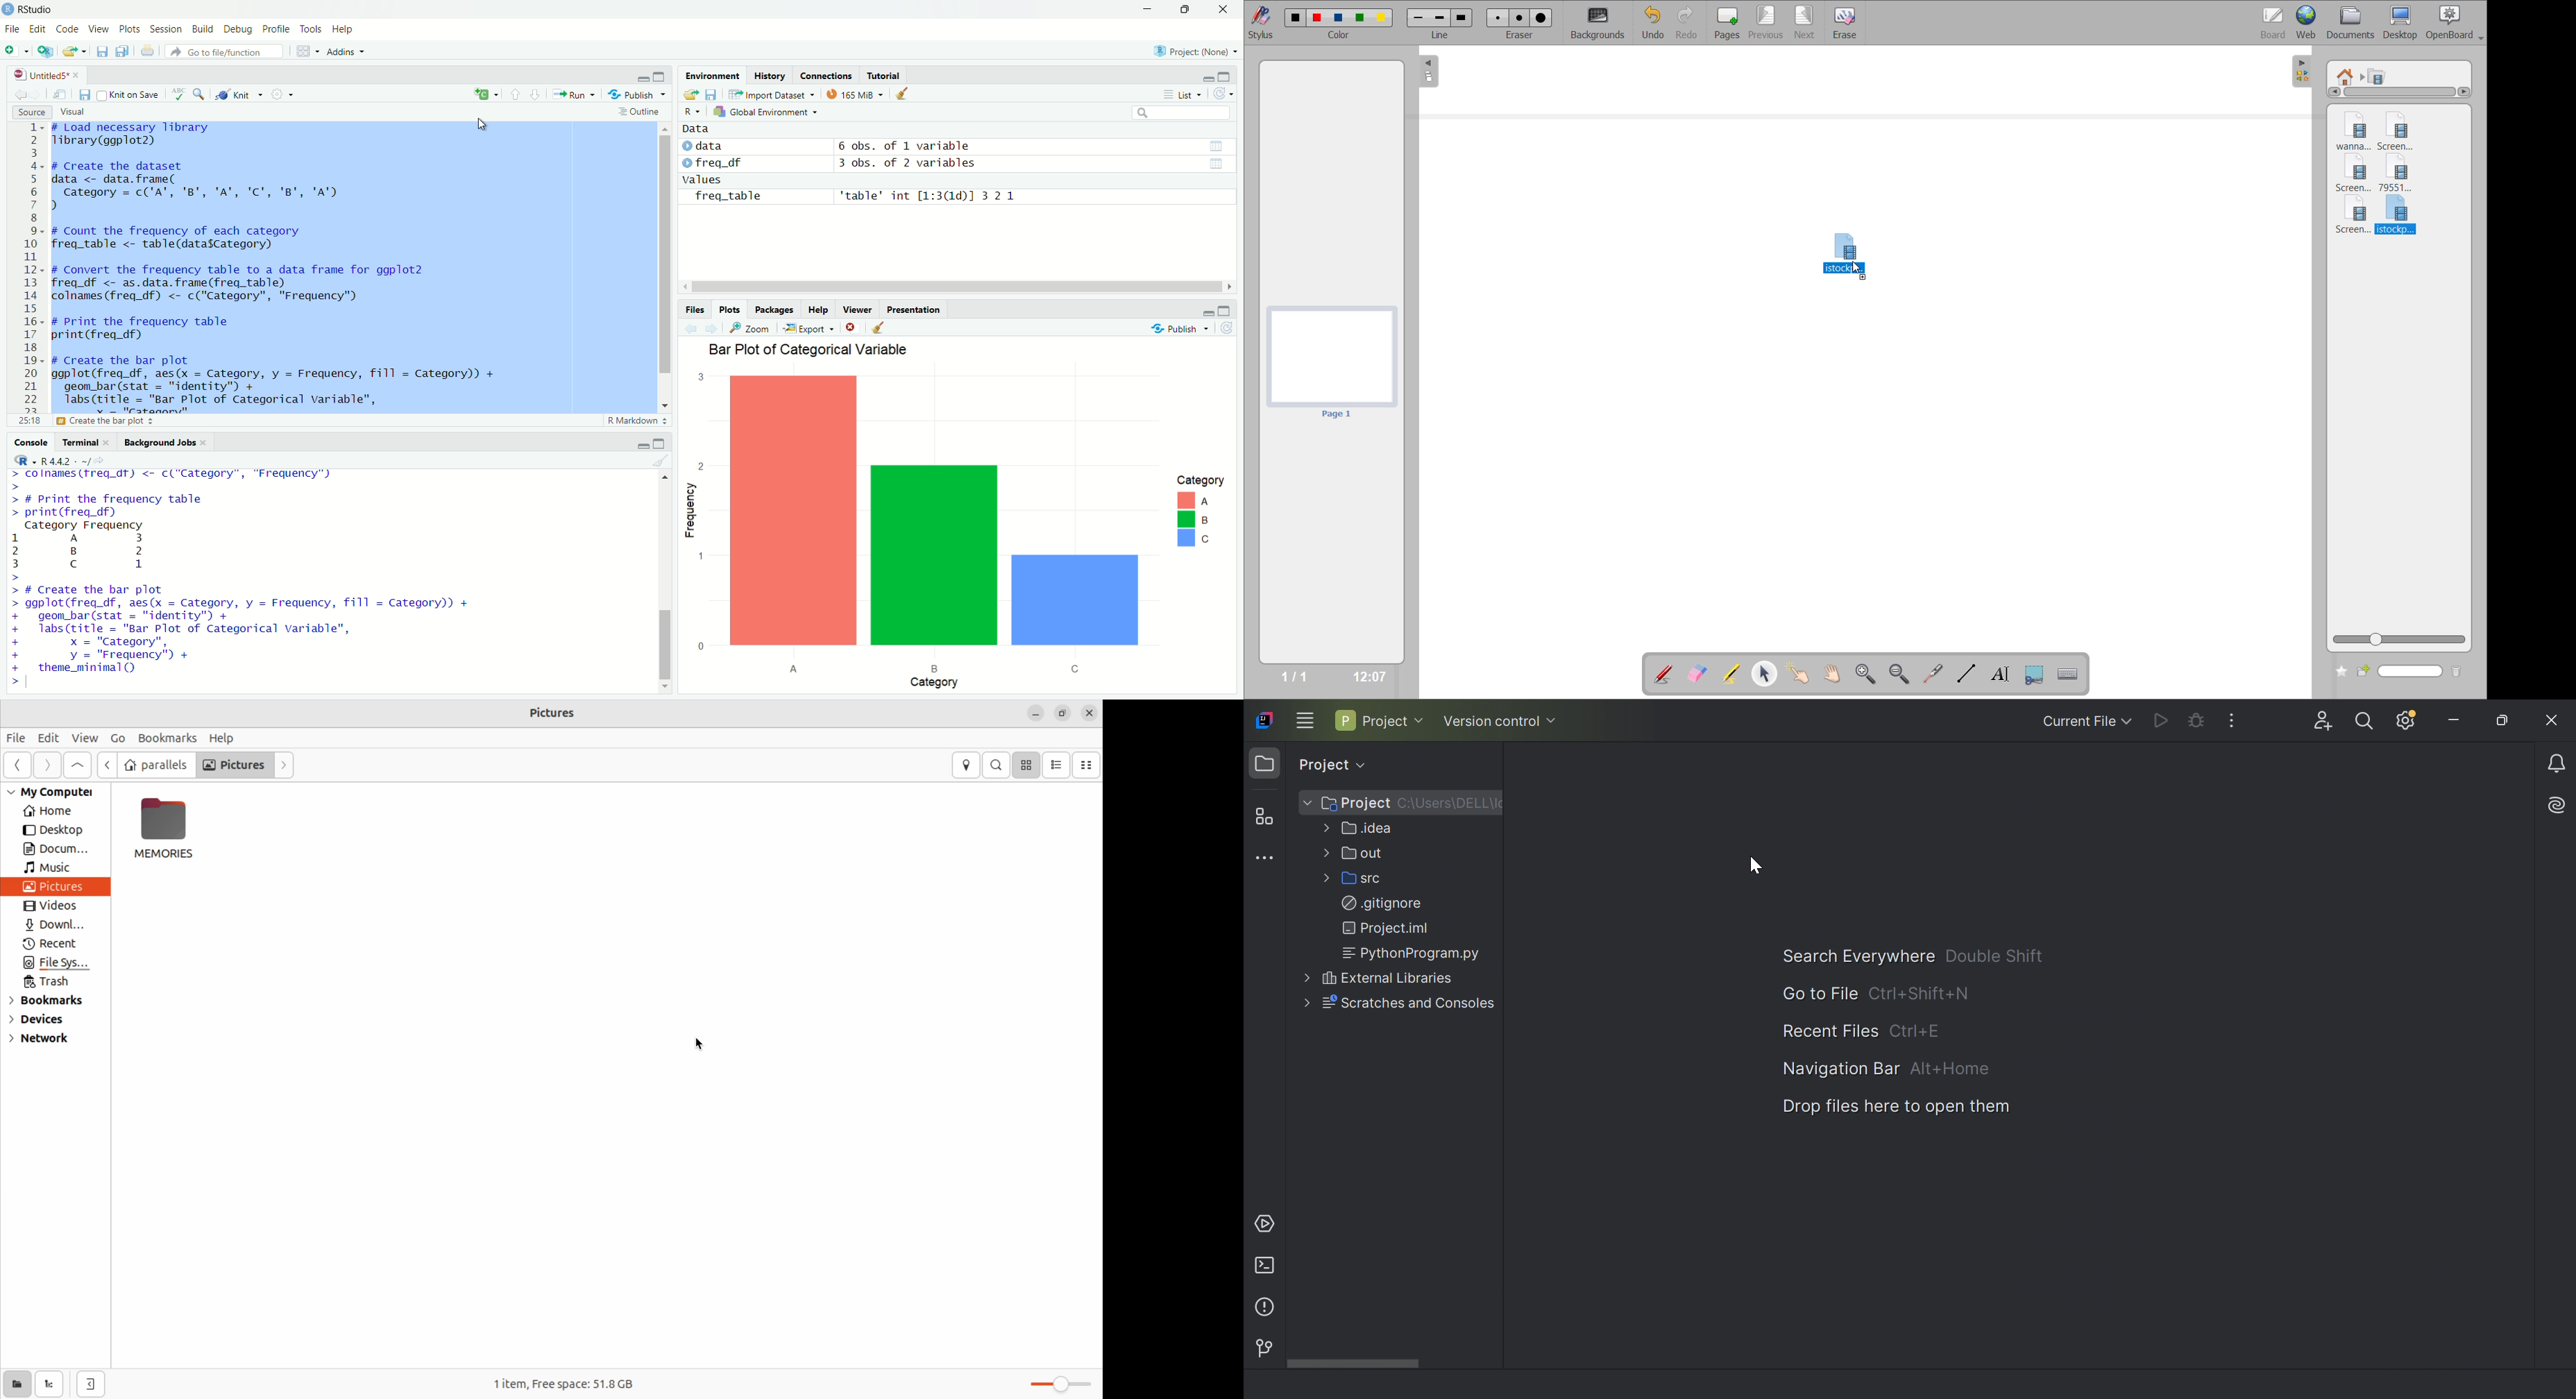  I want to click on maximize, so click(663, 76).